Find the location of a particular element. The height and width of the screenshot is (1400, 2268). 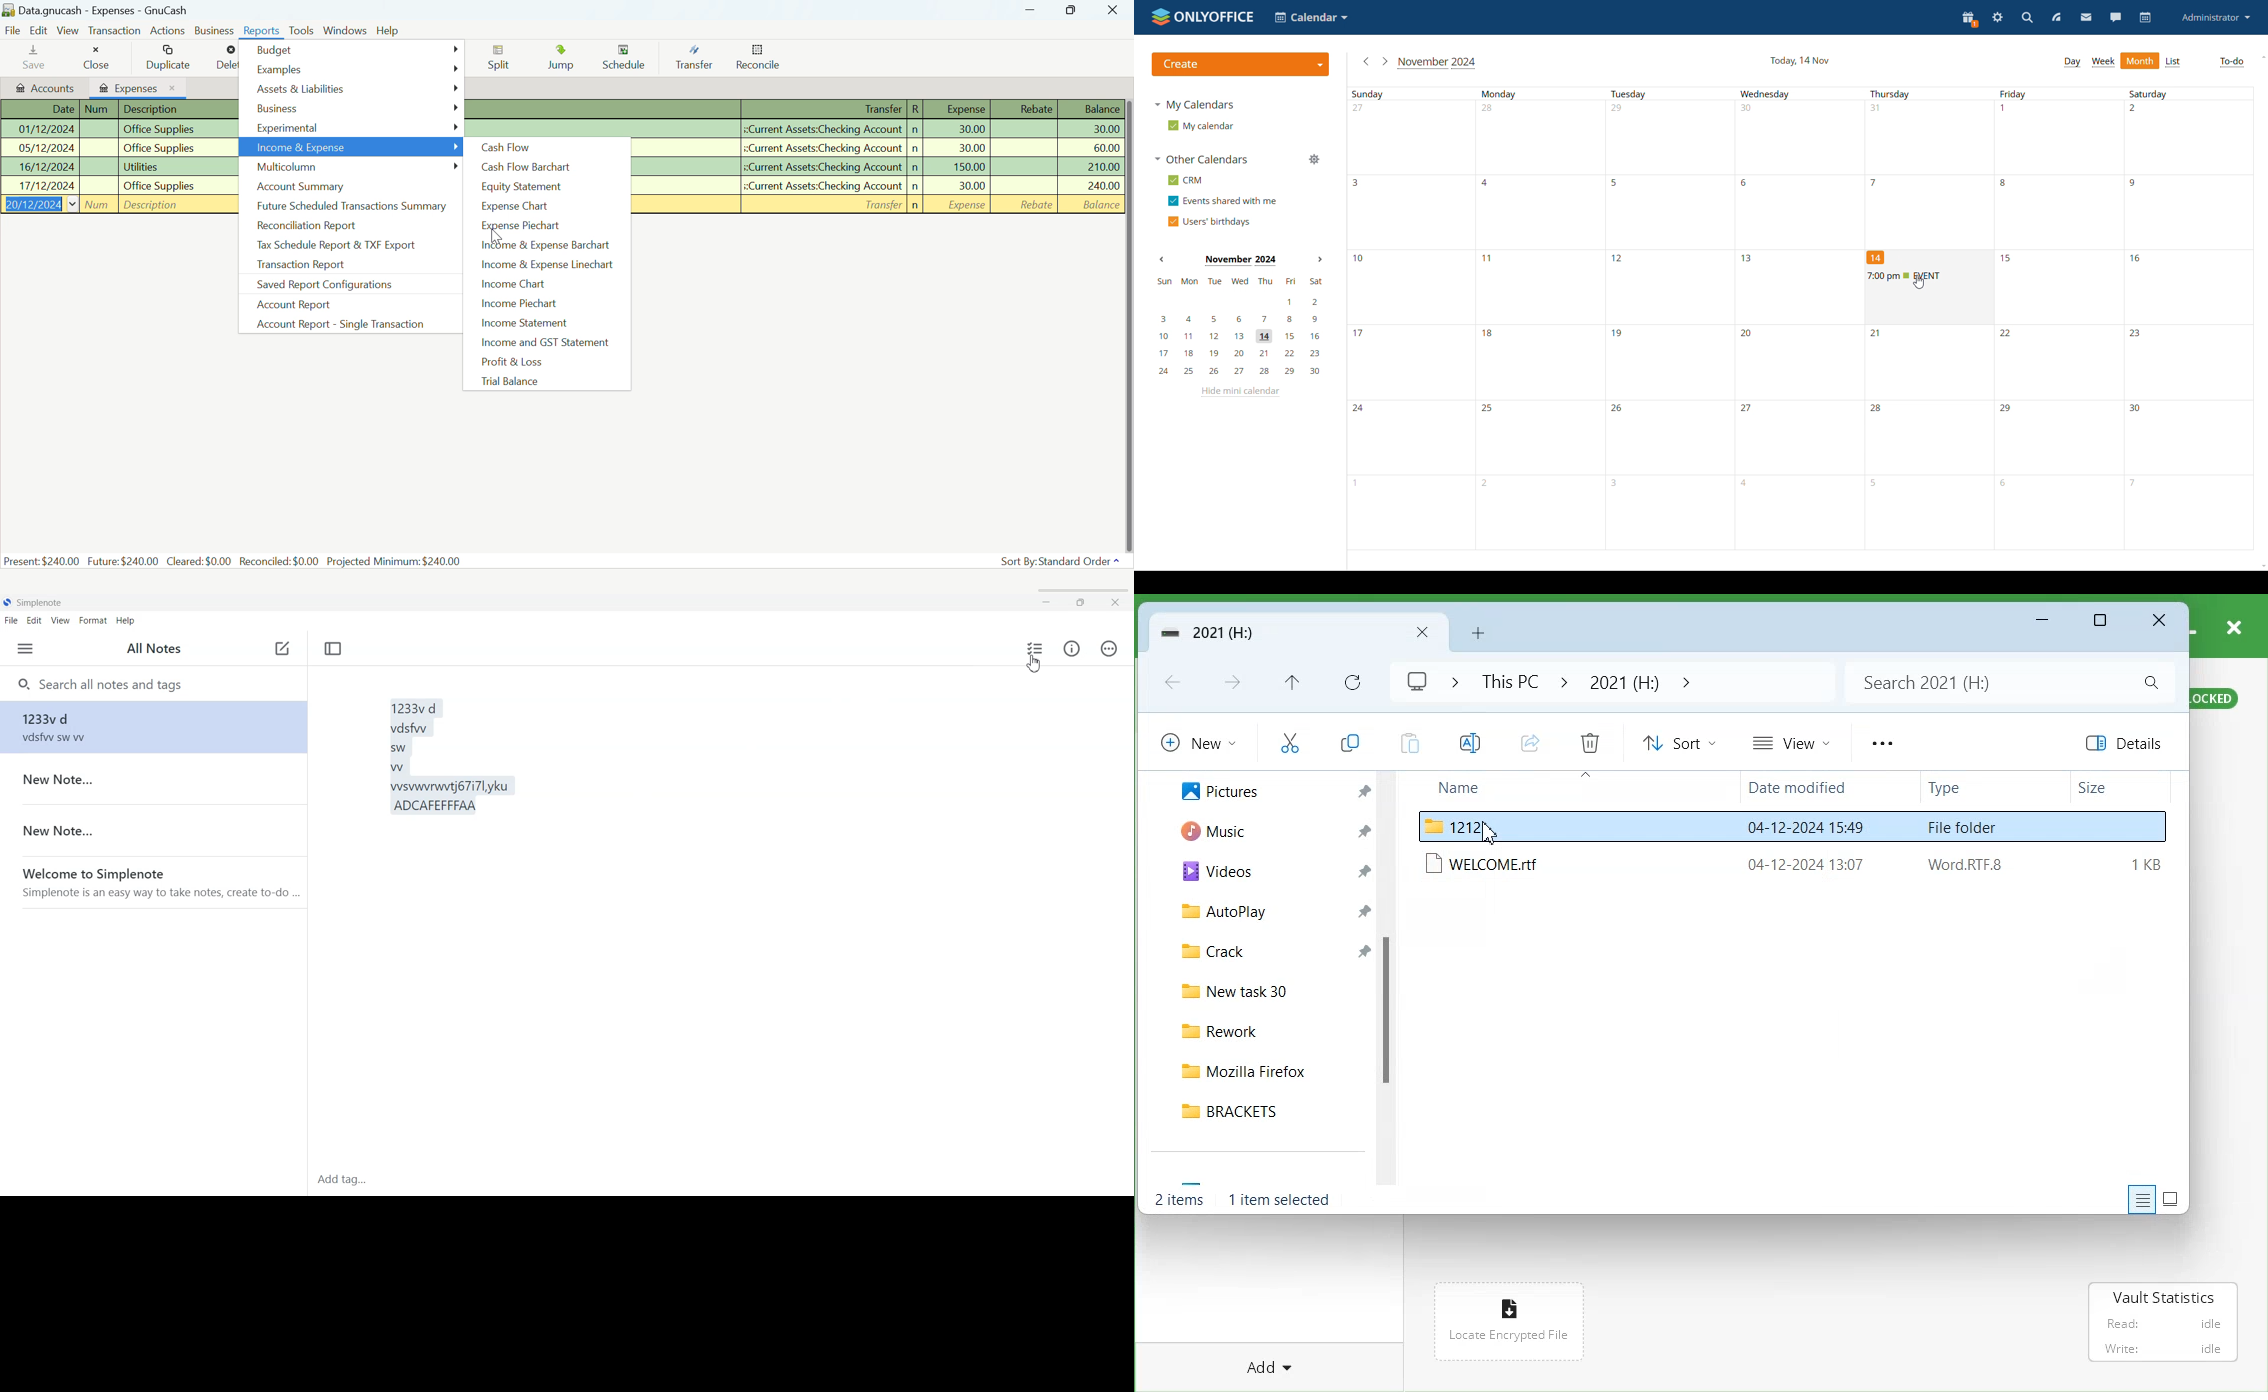

New Note is located at coordinates (153, 830).